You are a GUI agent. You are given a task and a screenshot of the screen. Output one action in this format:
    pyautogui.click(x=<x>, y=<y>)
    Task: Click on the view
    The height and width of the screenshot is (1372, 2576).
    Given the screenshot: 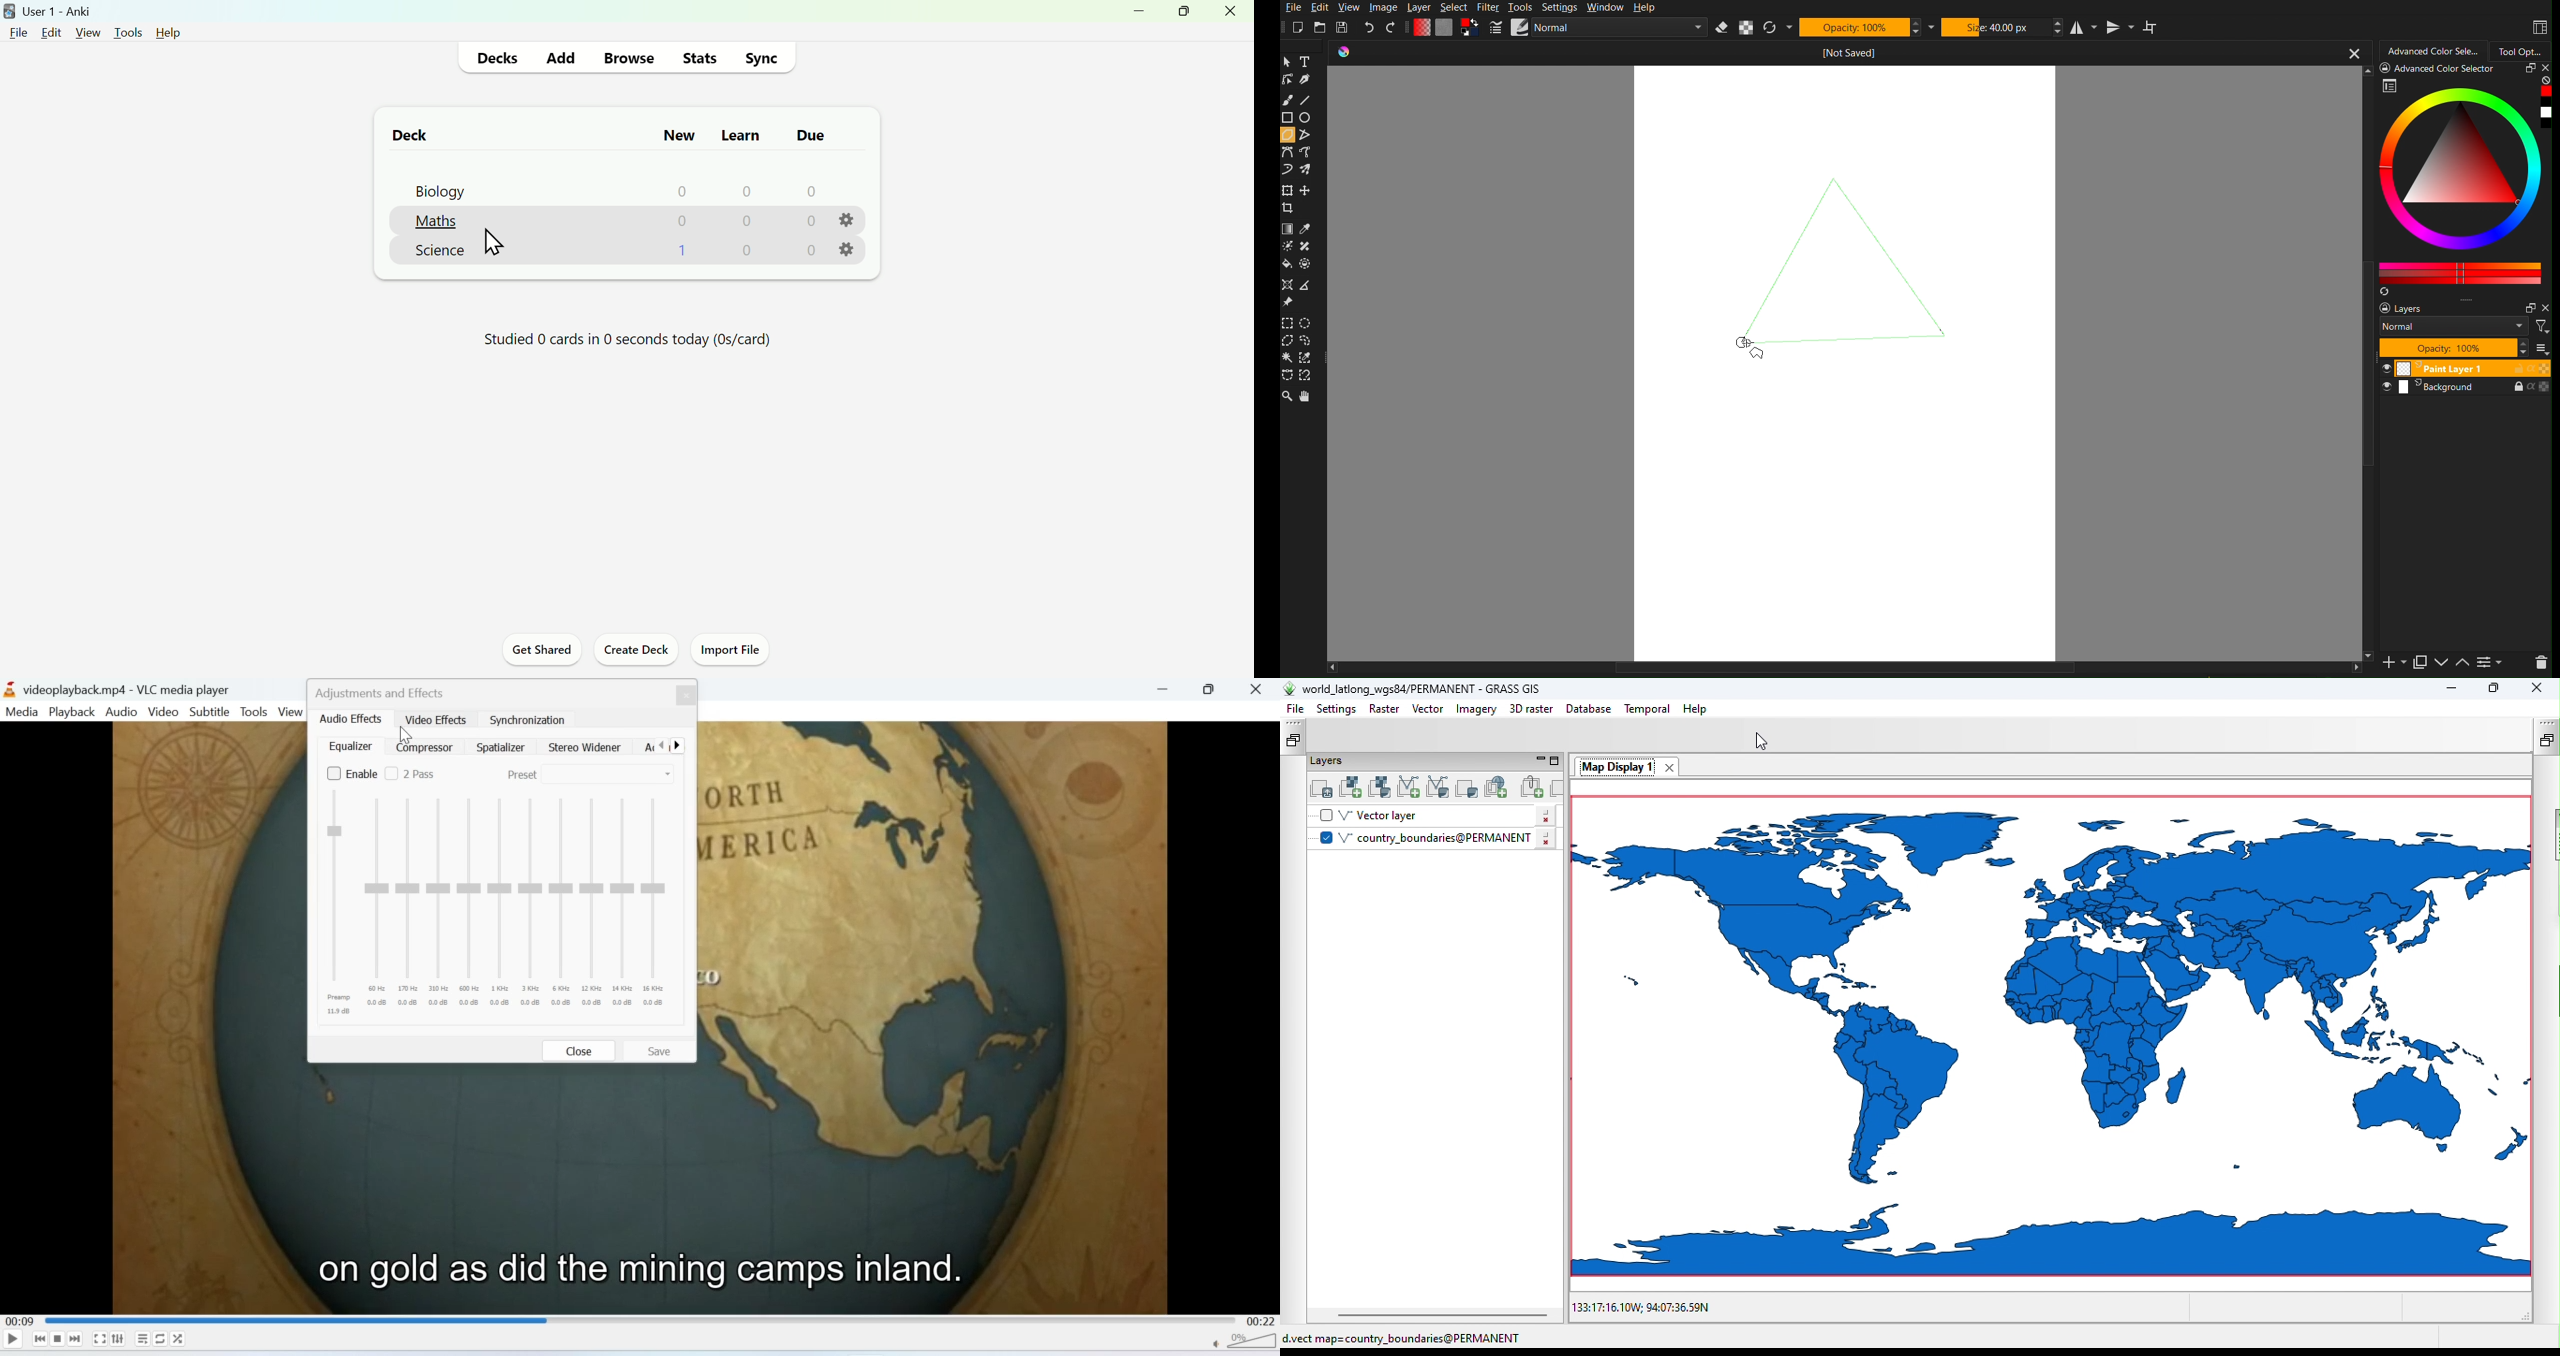 What is the action you would take?
    pyautogui.click(x=87, y=33)
    